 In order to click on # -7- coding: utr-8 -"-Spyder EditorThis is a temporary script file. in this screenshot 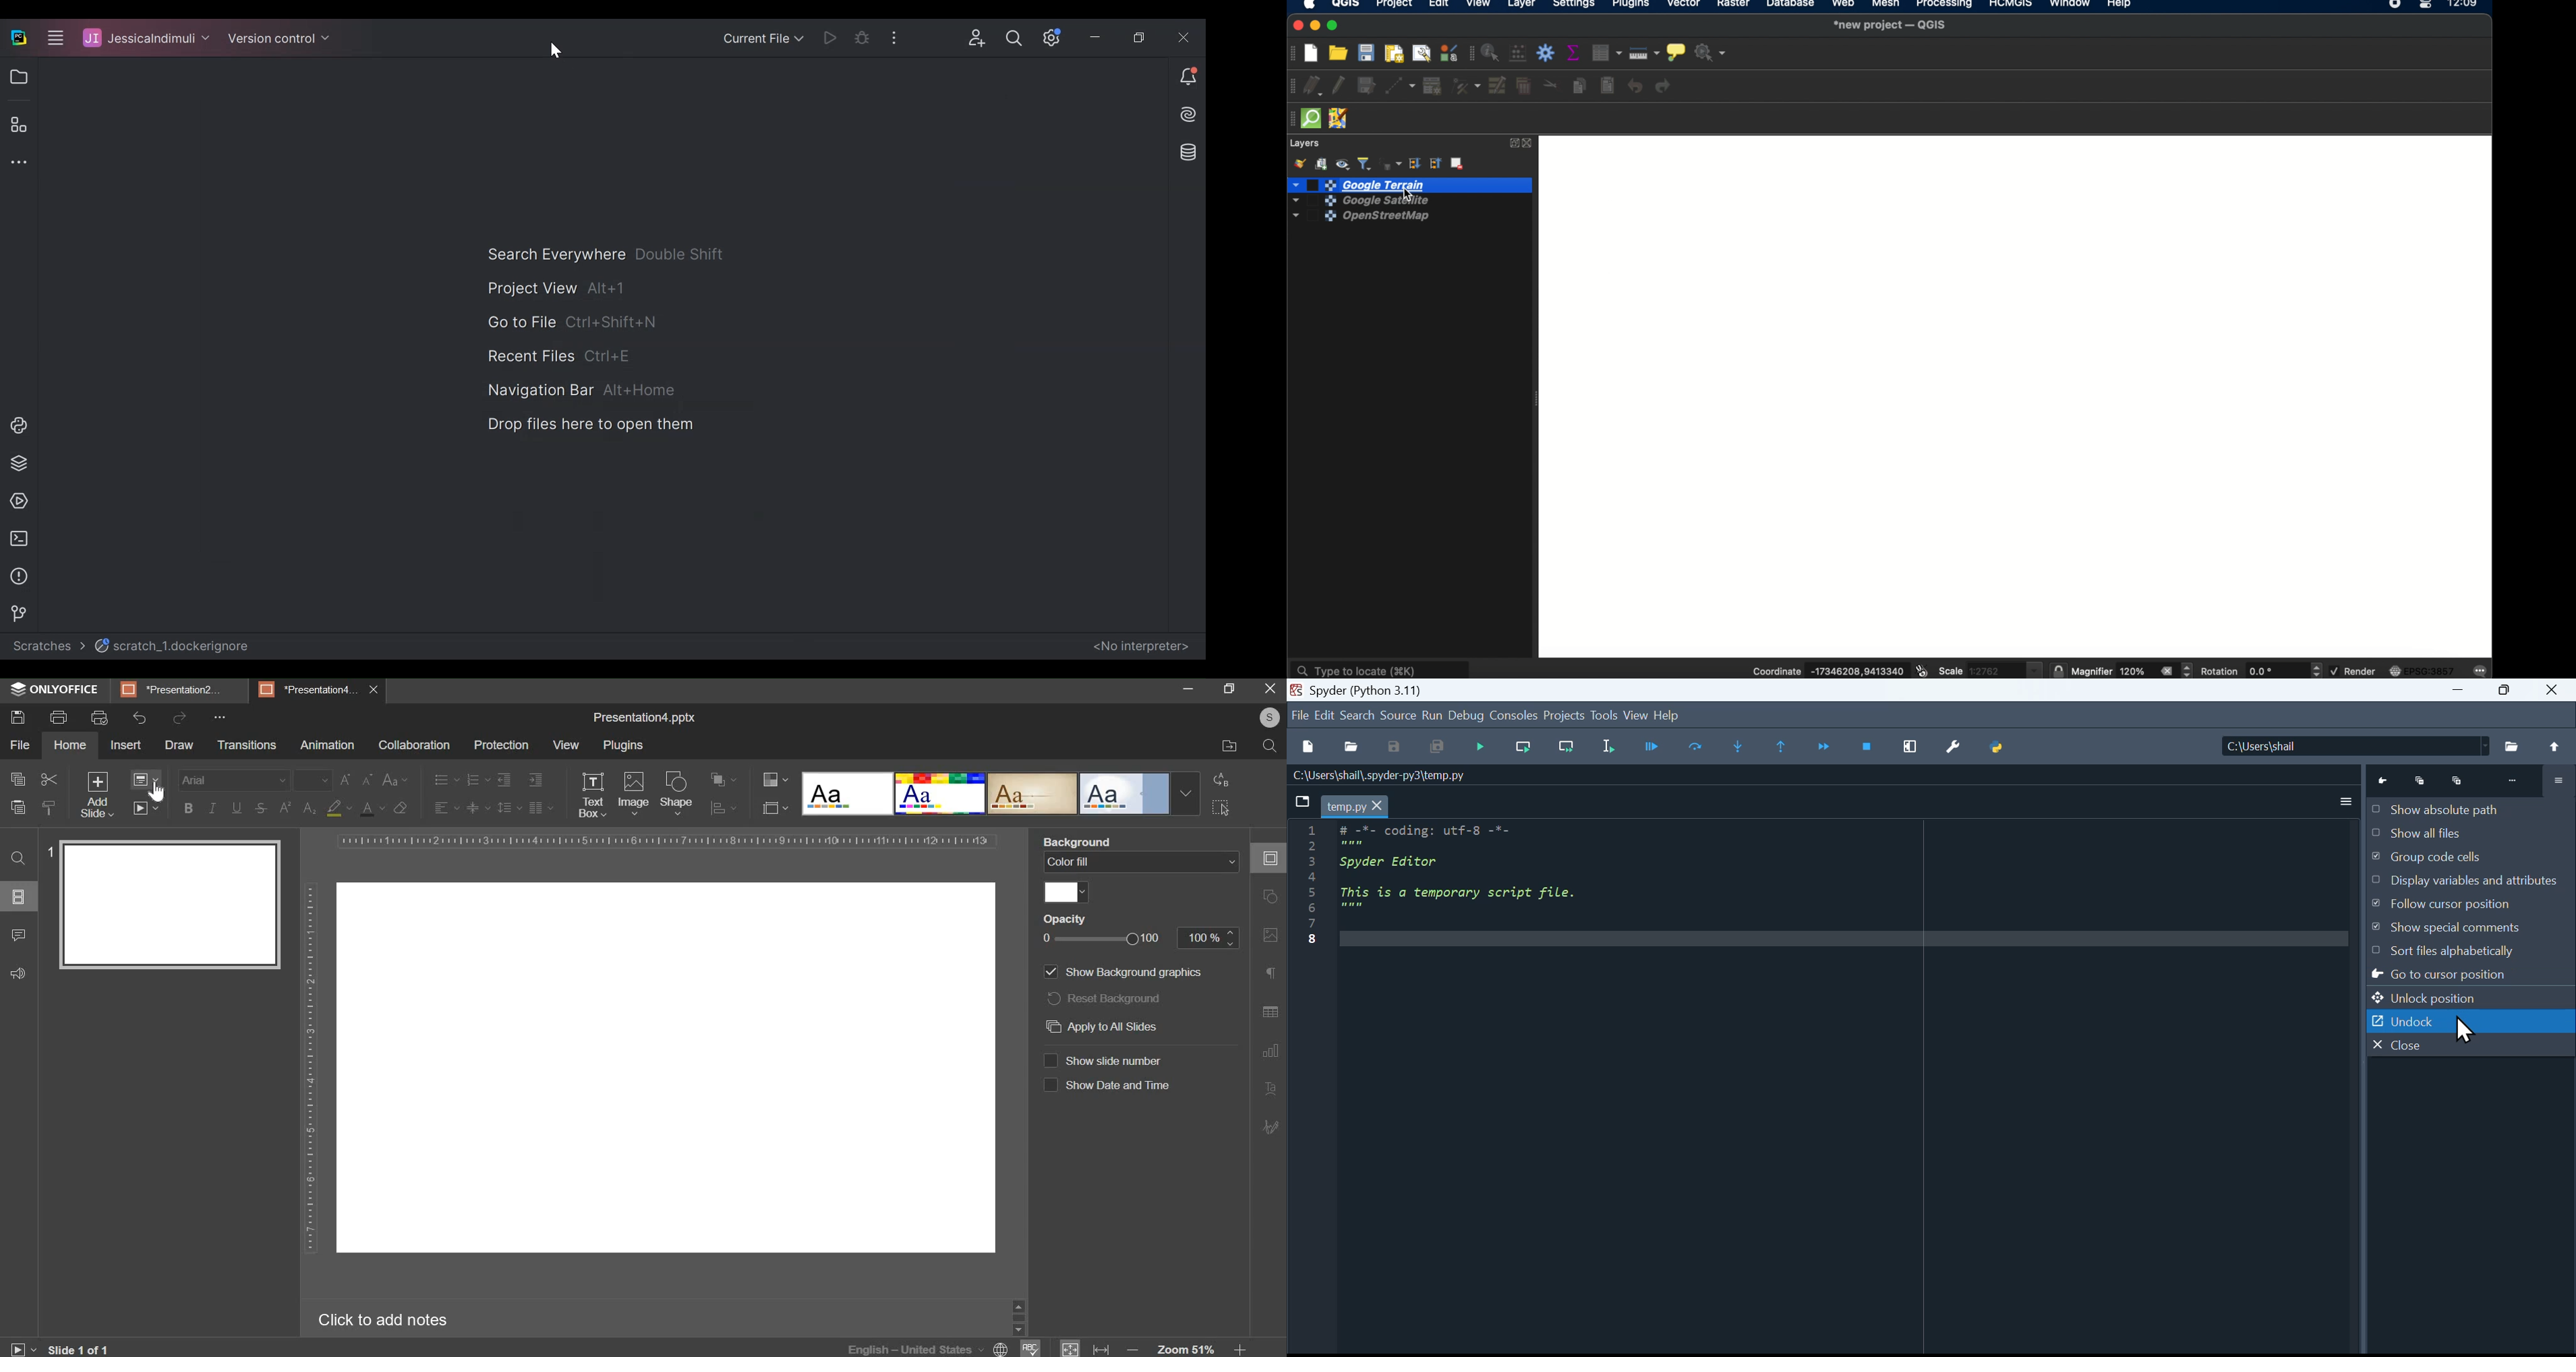, I will do `click(1480, 875)`.